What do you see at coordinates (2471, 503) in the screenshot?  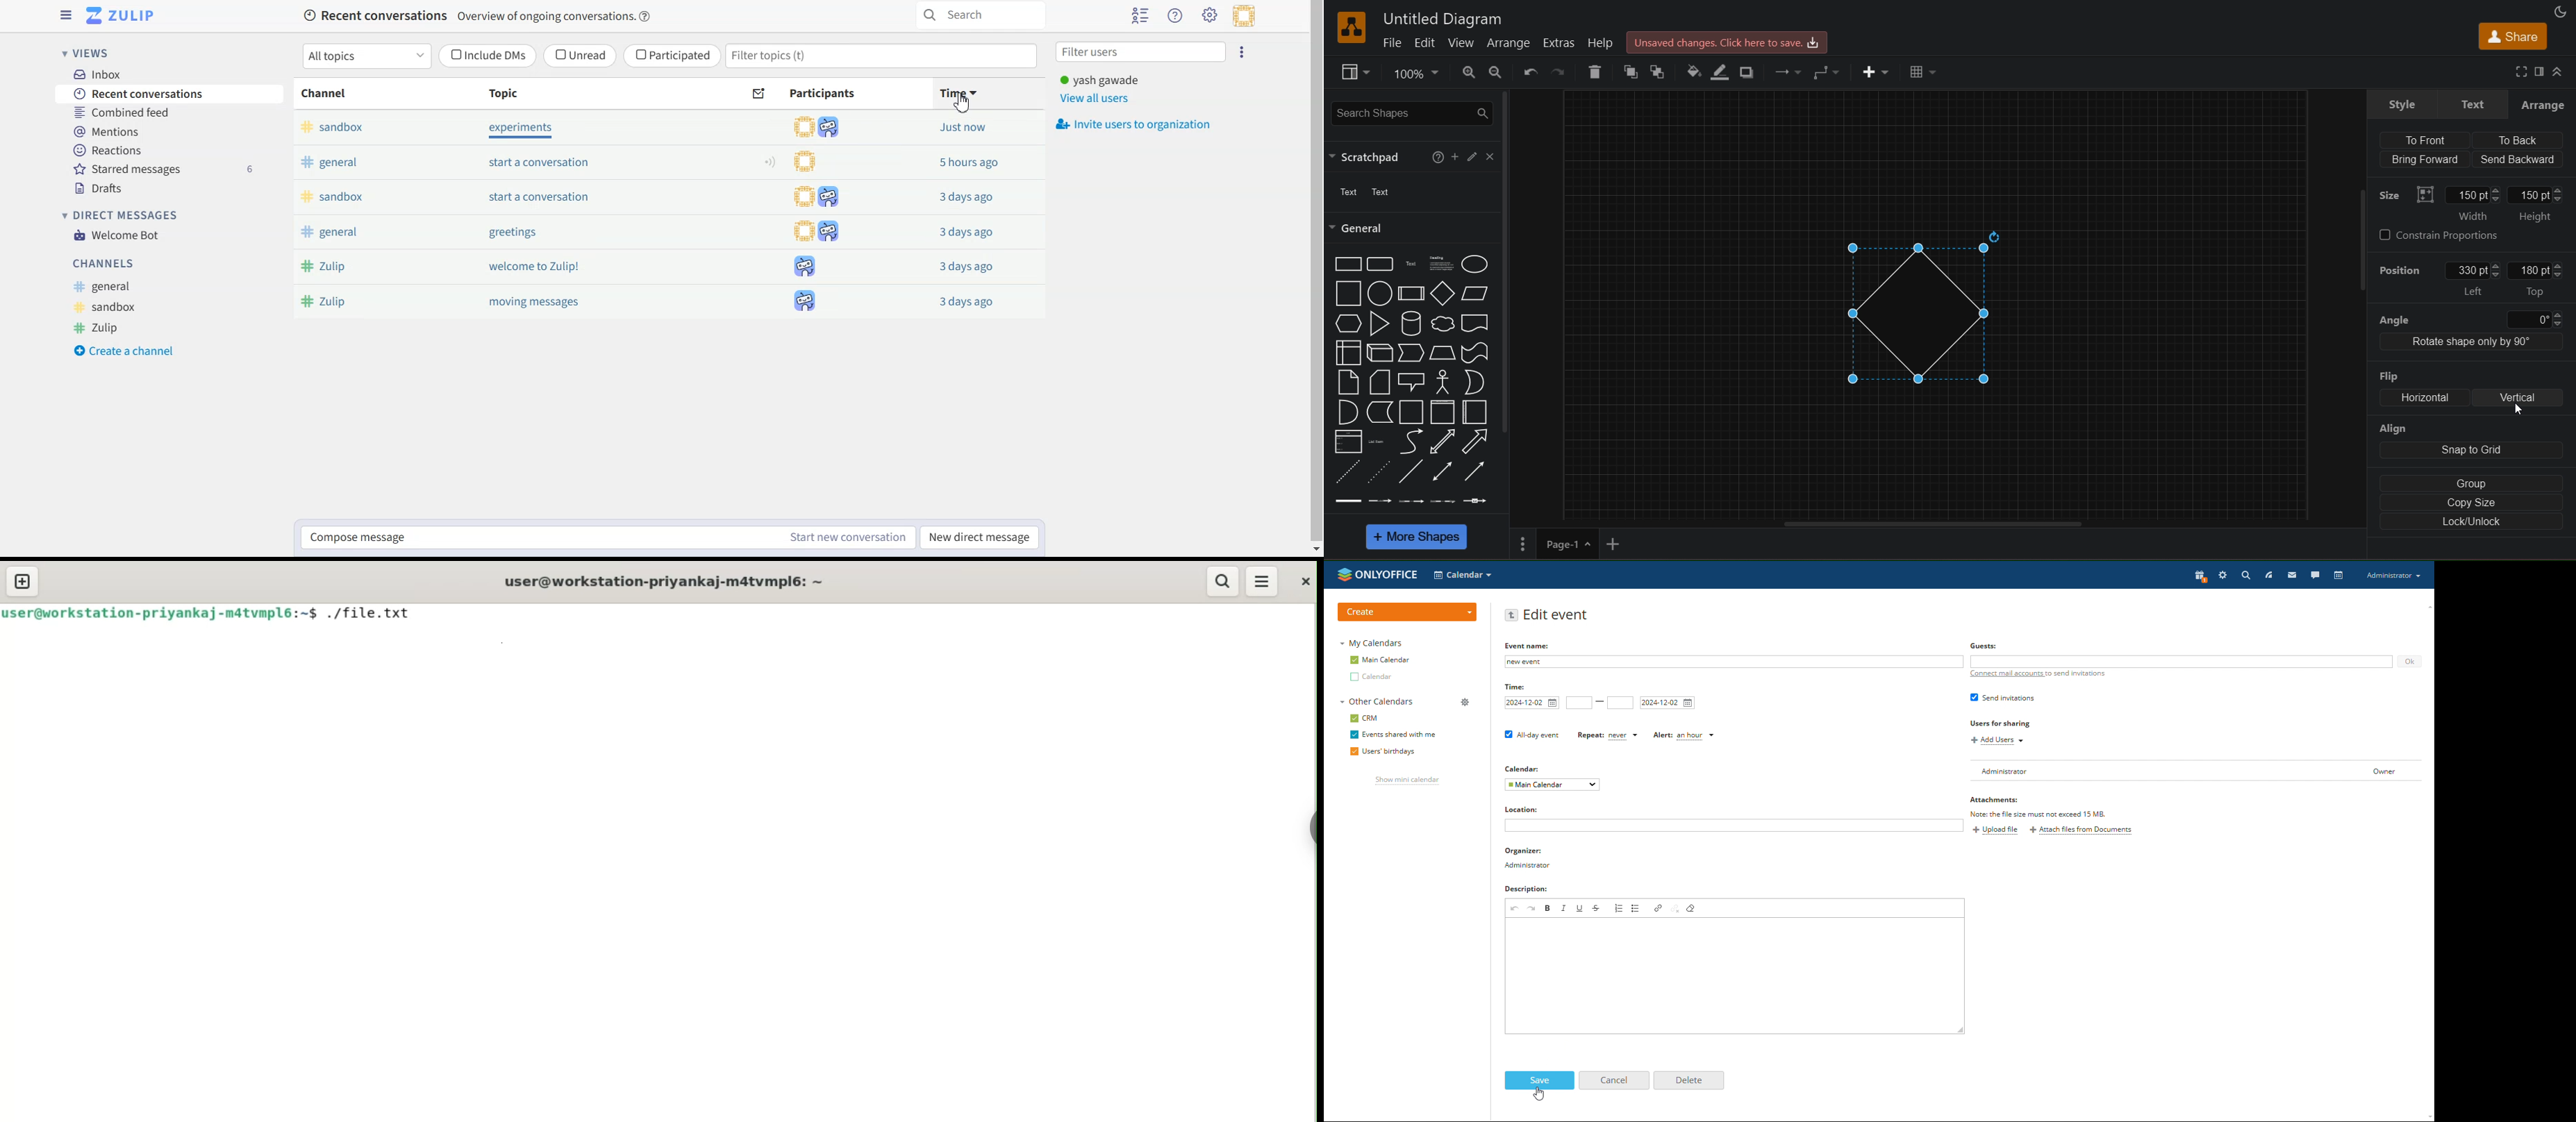 I see `copy size` at bounding box center [2471, 503].